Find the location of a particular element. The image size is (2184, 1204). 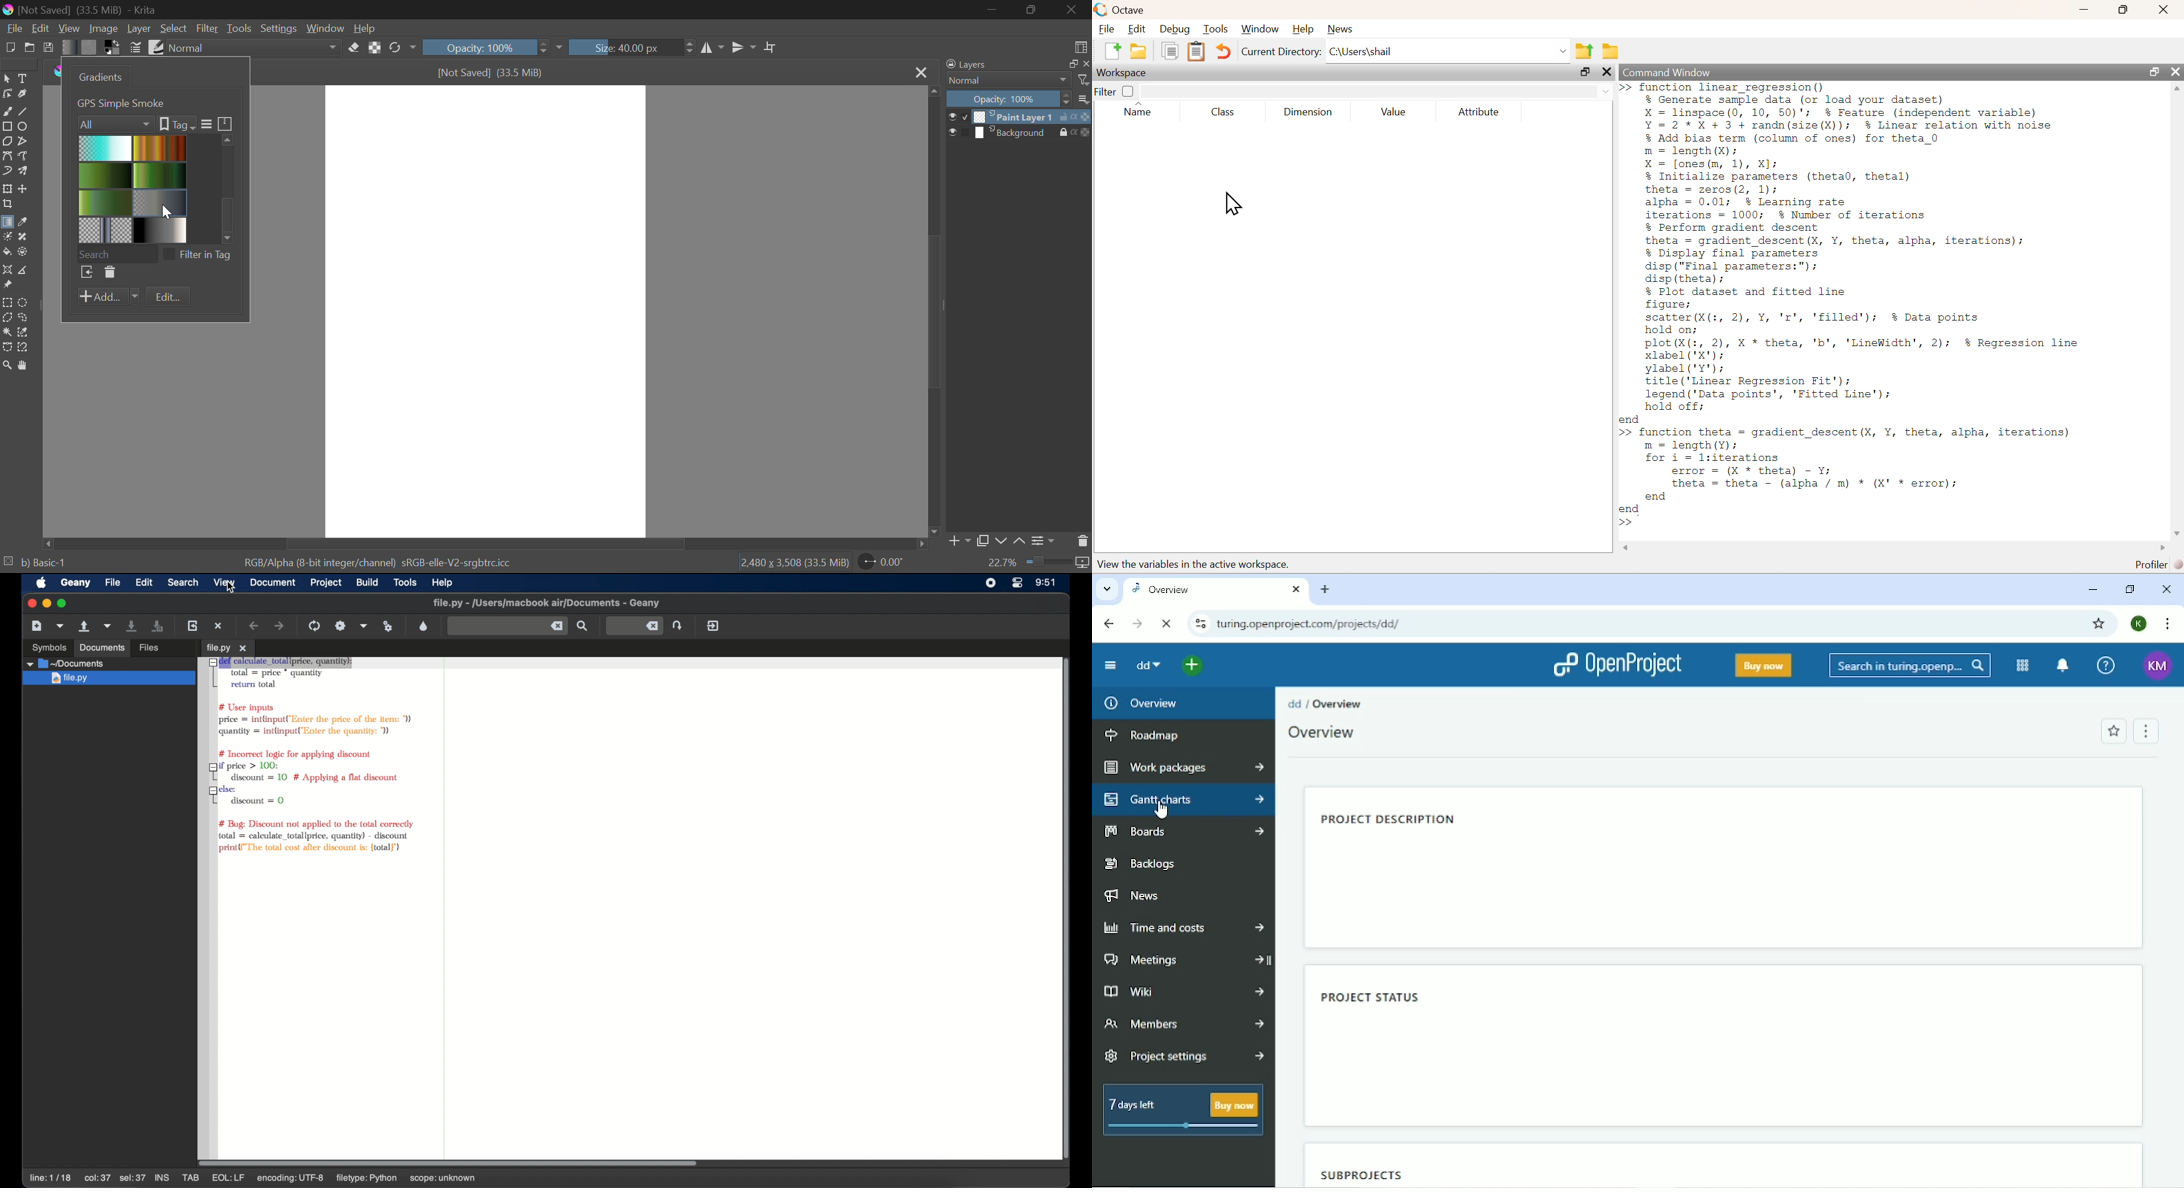

Restore Down is located at coordinates (993, 9).